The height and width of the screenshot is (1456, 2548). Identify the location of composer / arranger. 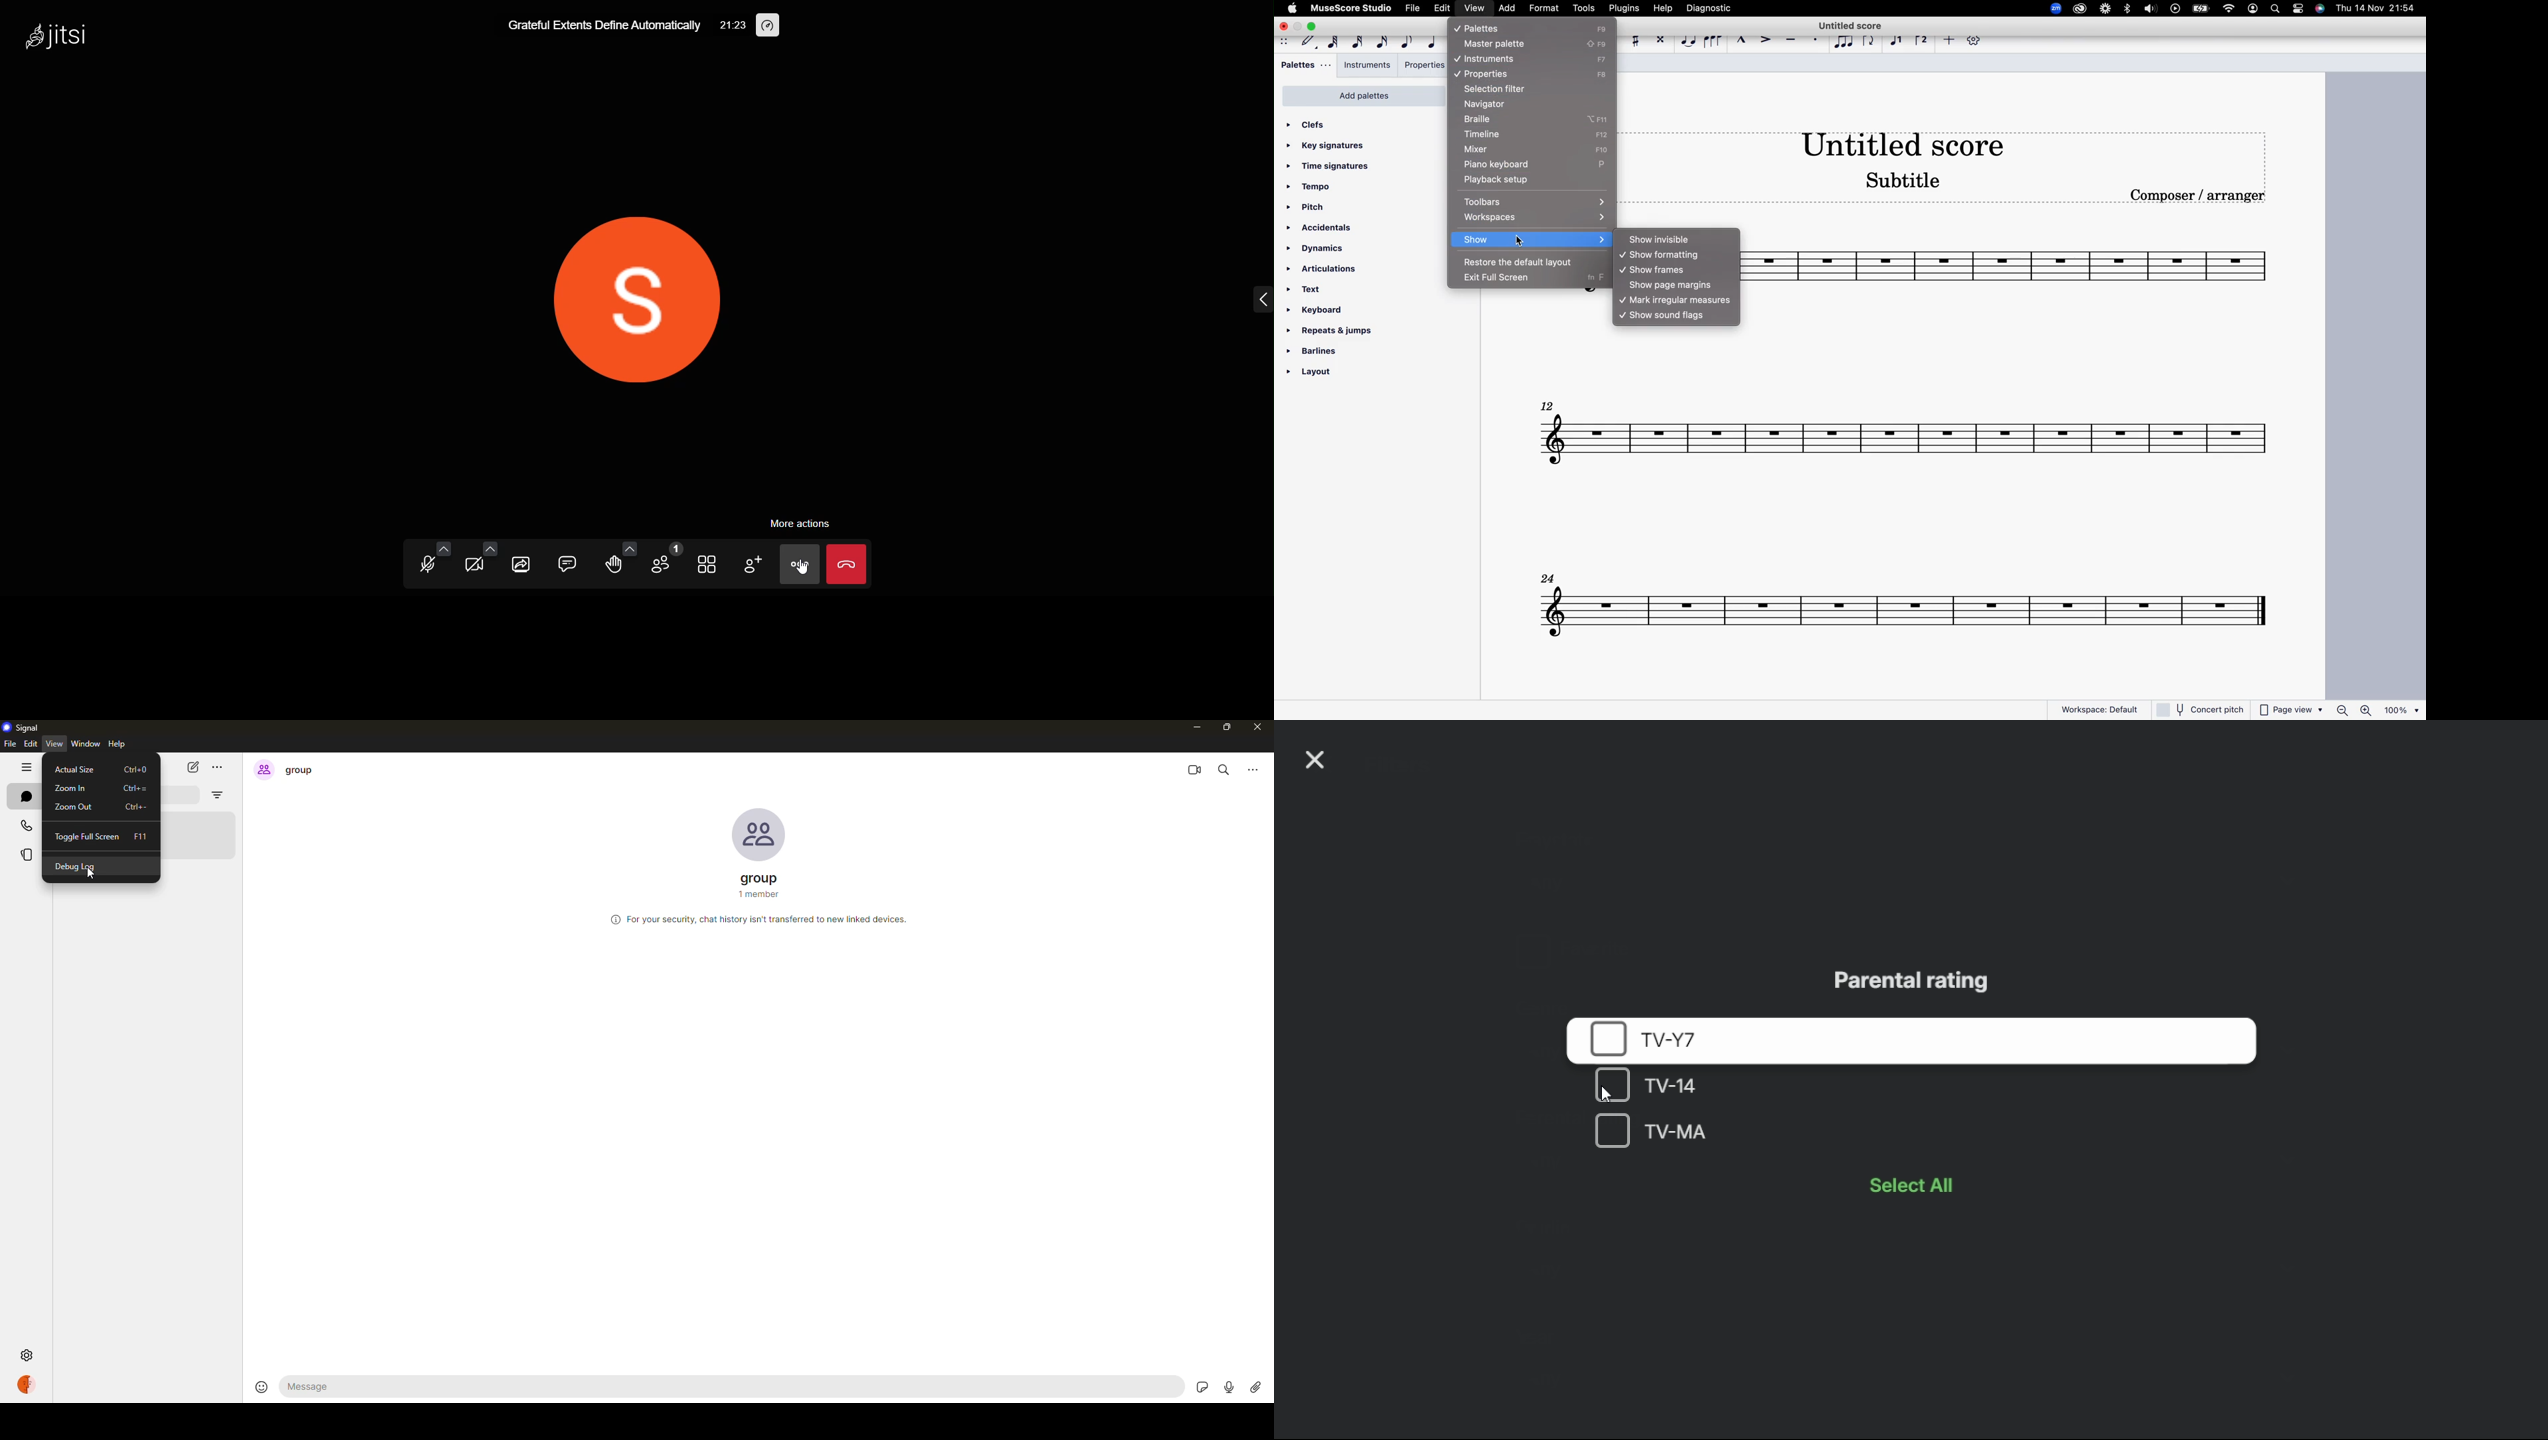
(2202, 197).